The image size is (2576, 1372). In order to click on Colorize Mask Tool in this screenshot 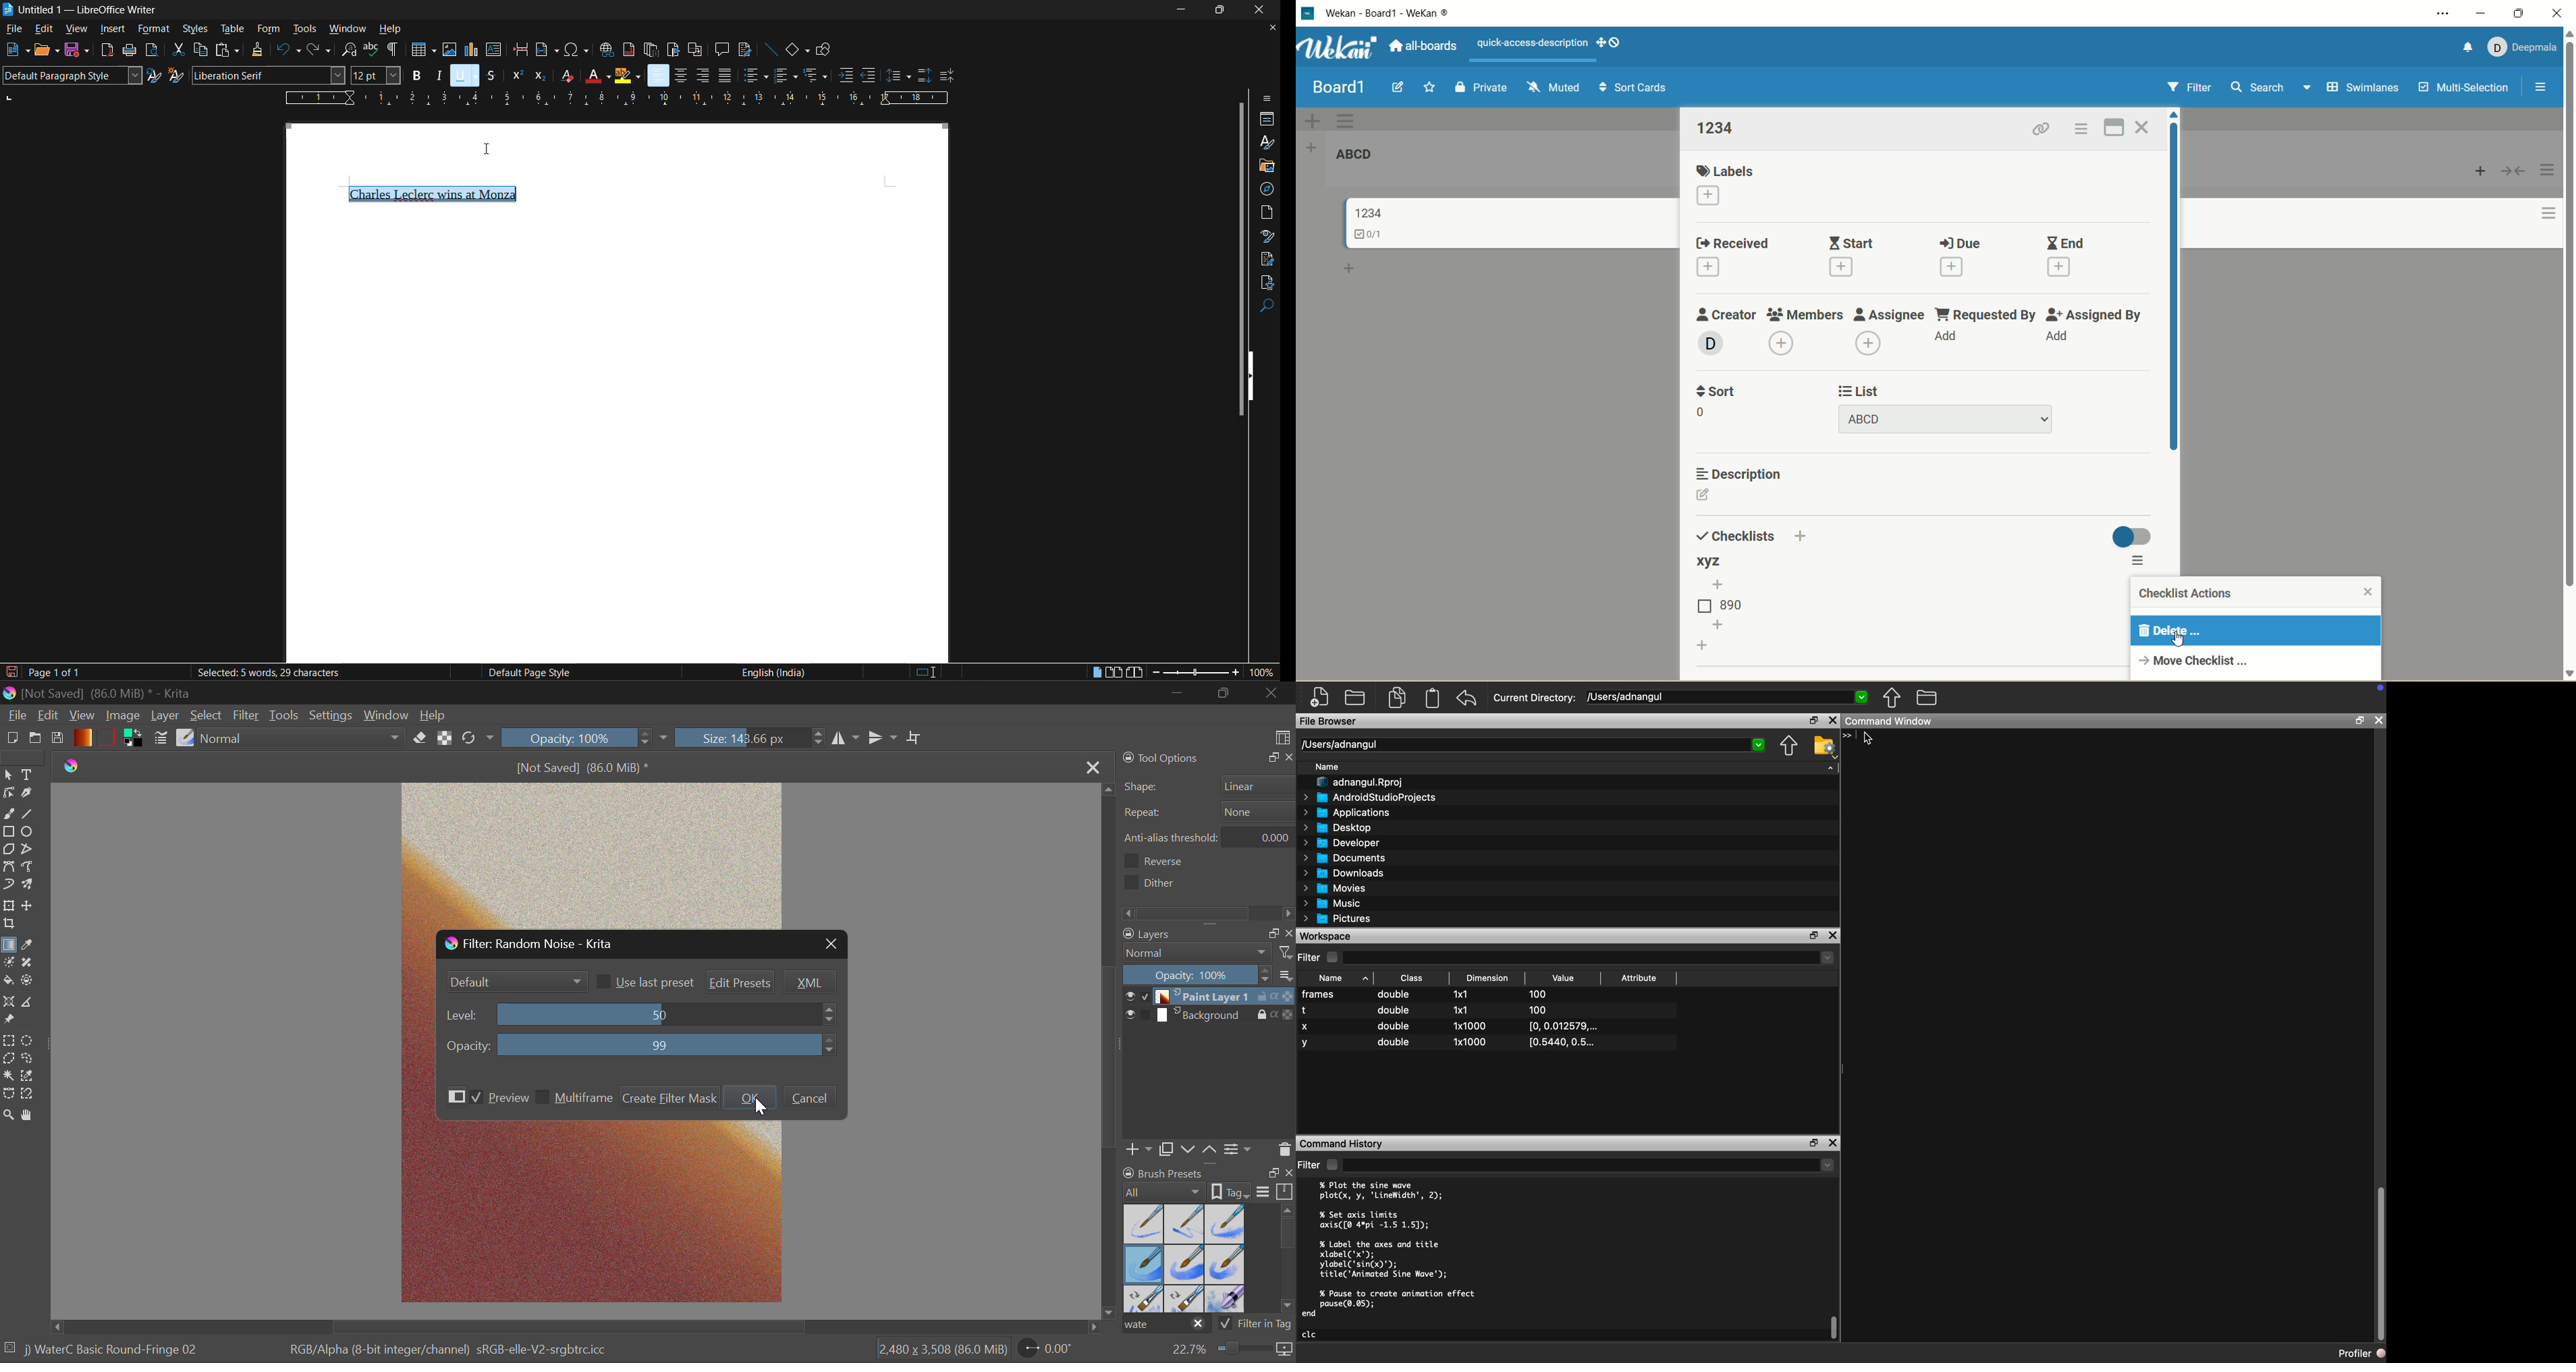, I will do `click(8, 964)`.